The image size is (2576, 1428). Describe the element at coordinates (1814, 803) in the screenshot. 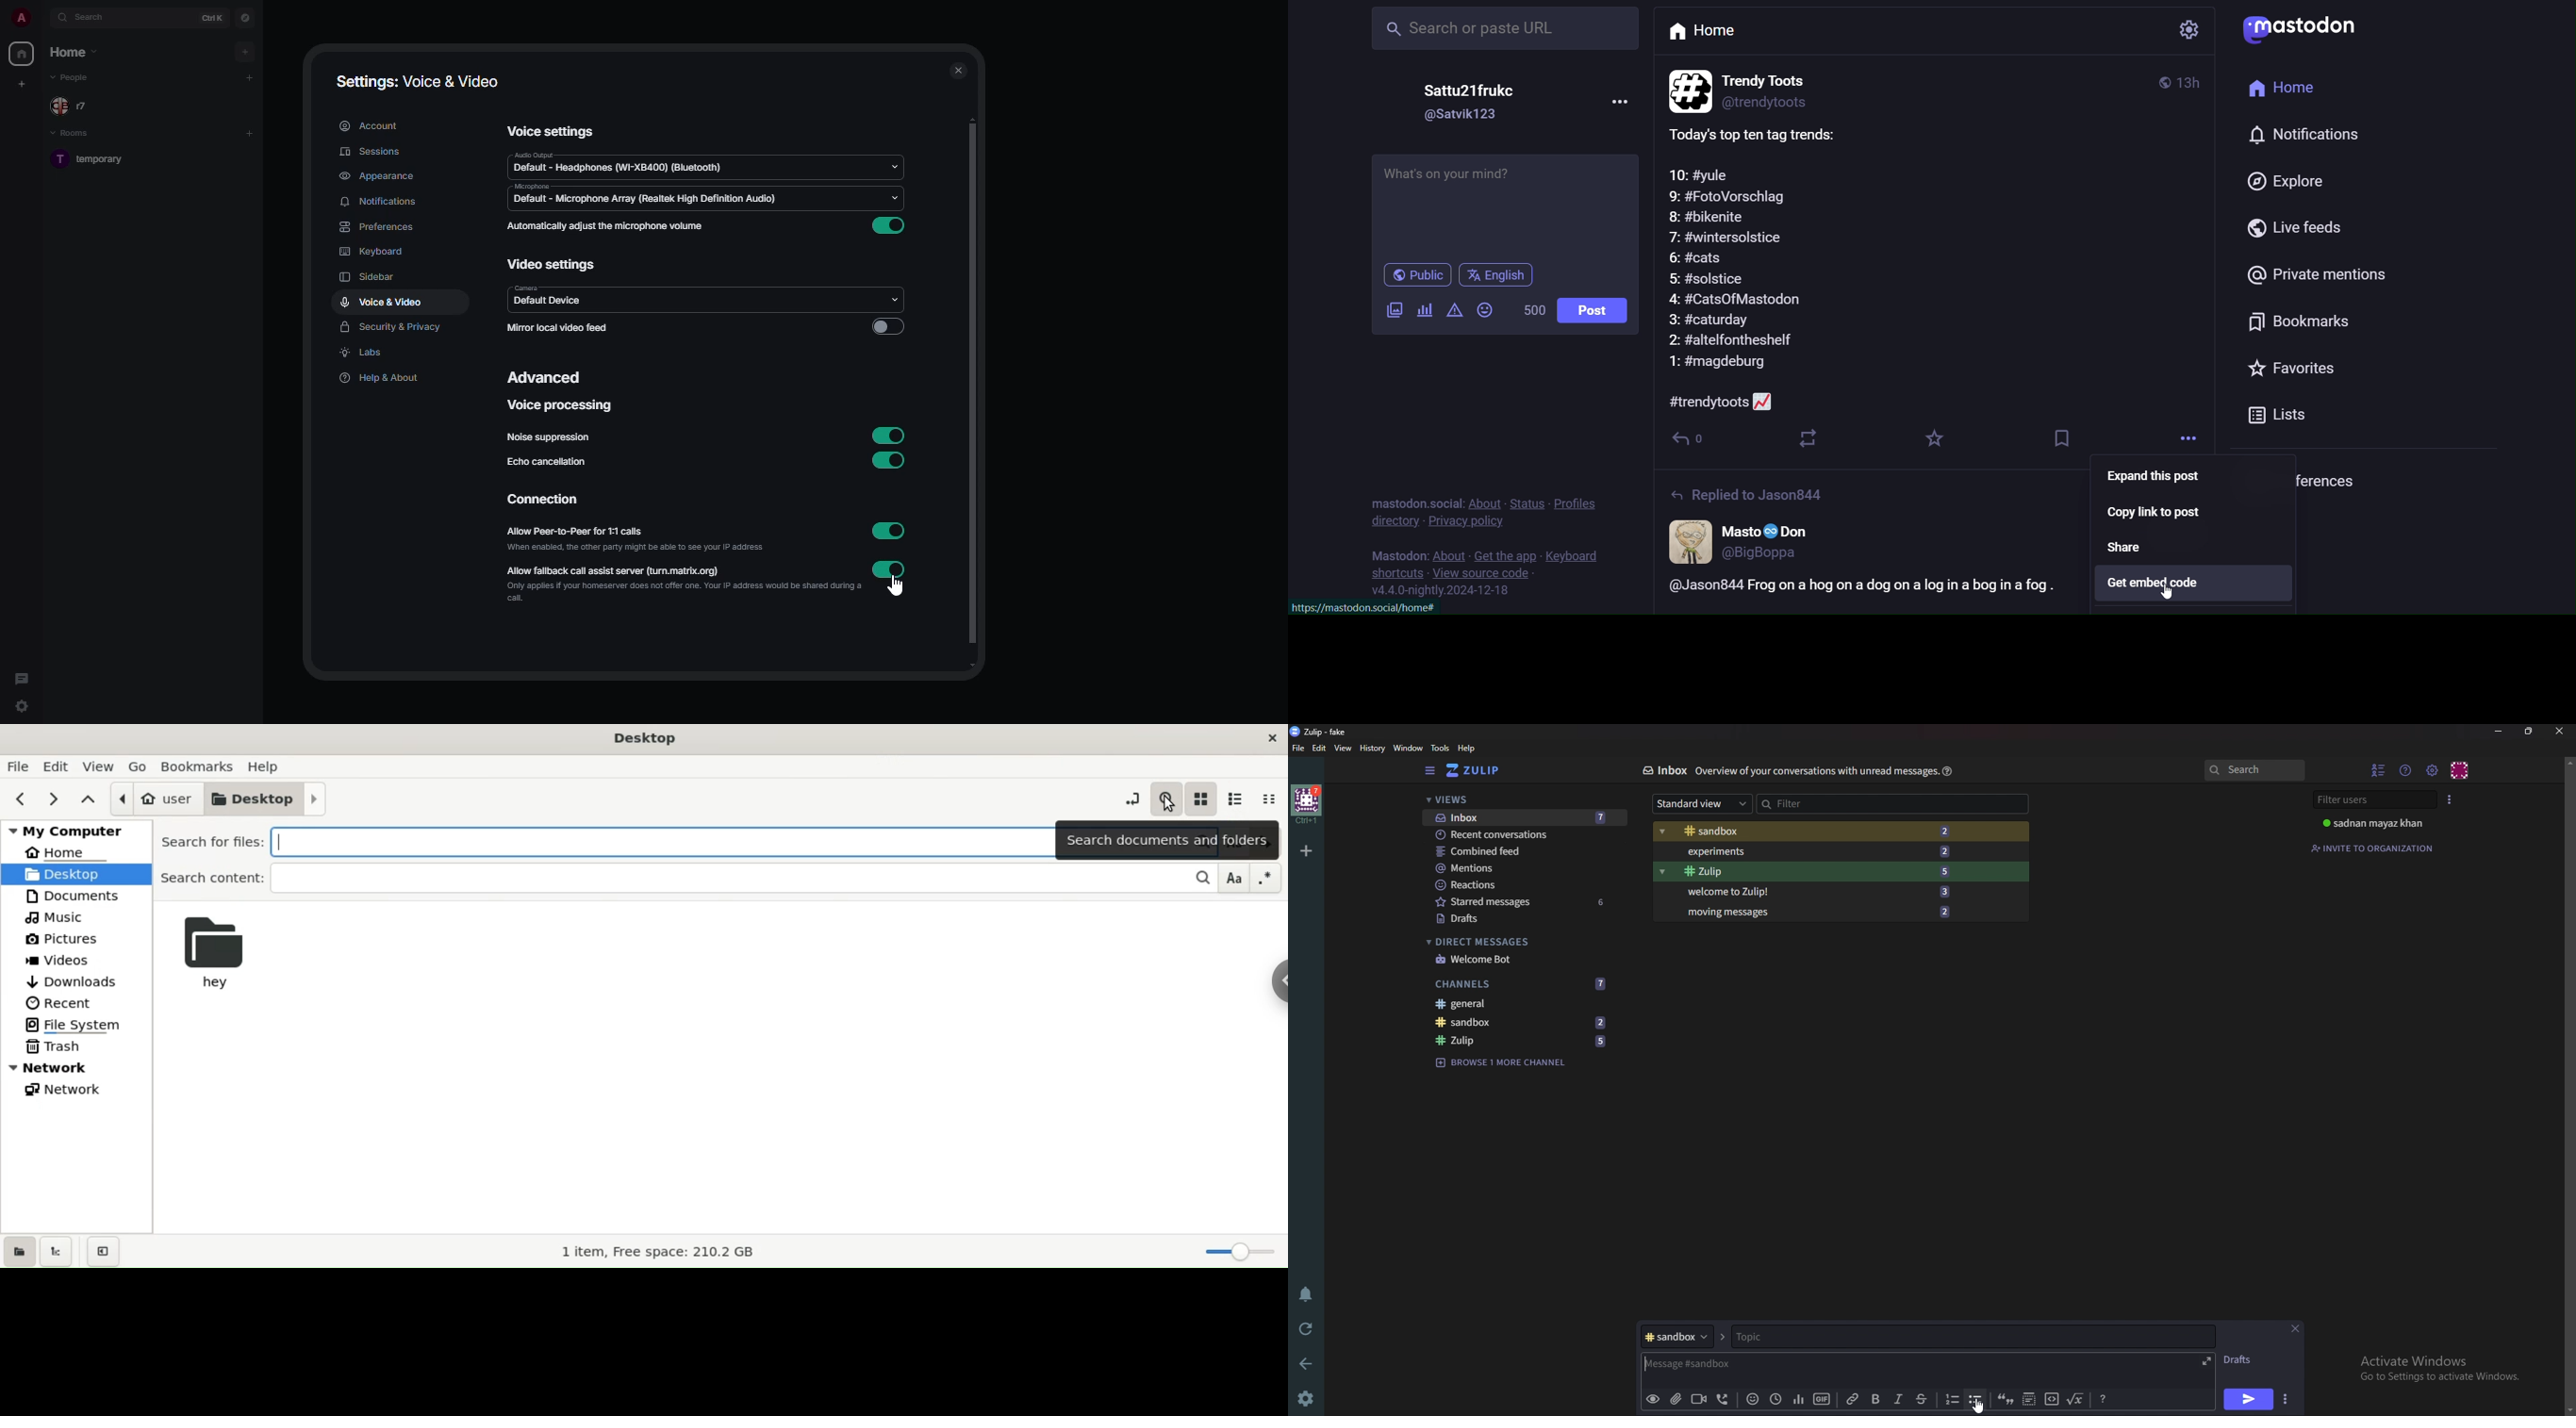

I see `Filter` at that location.